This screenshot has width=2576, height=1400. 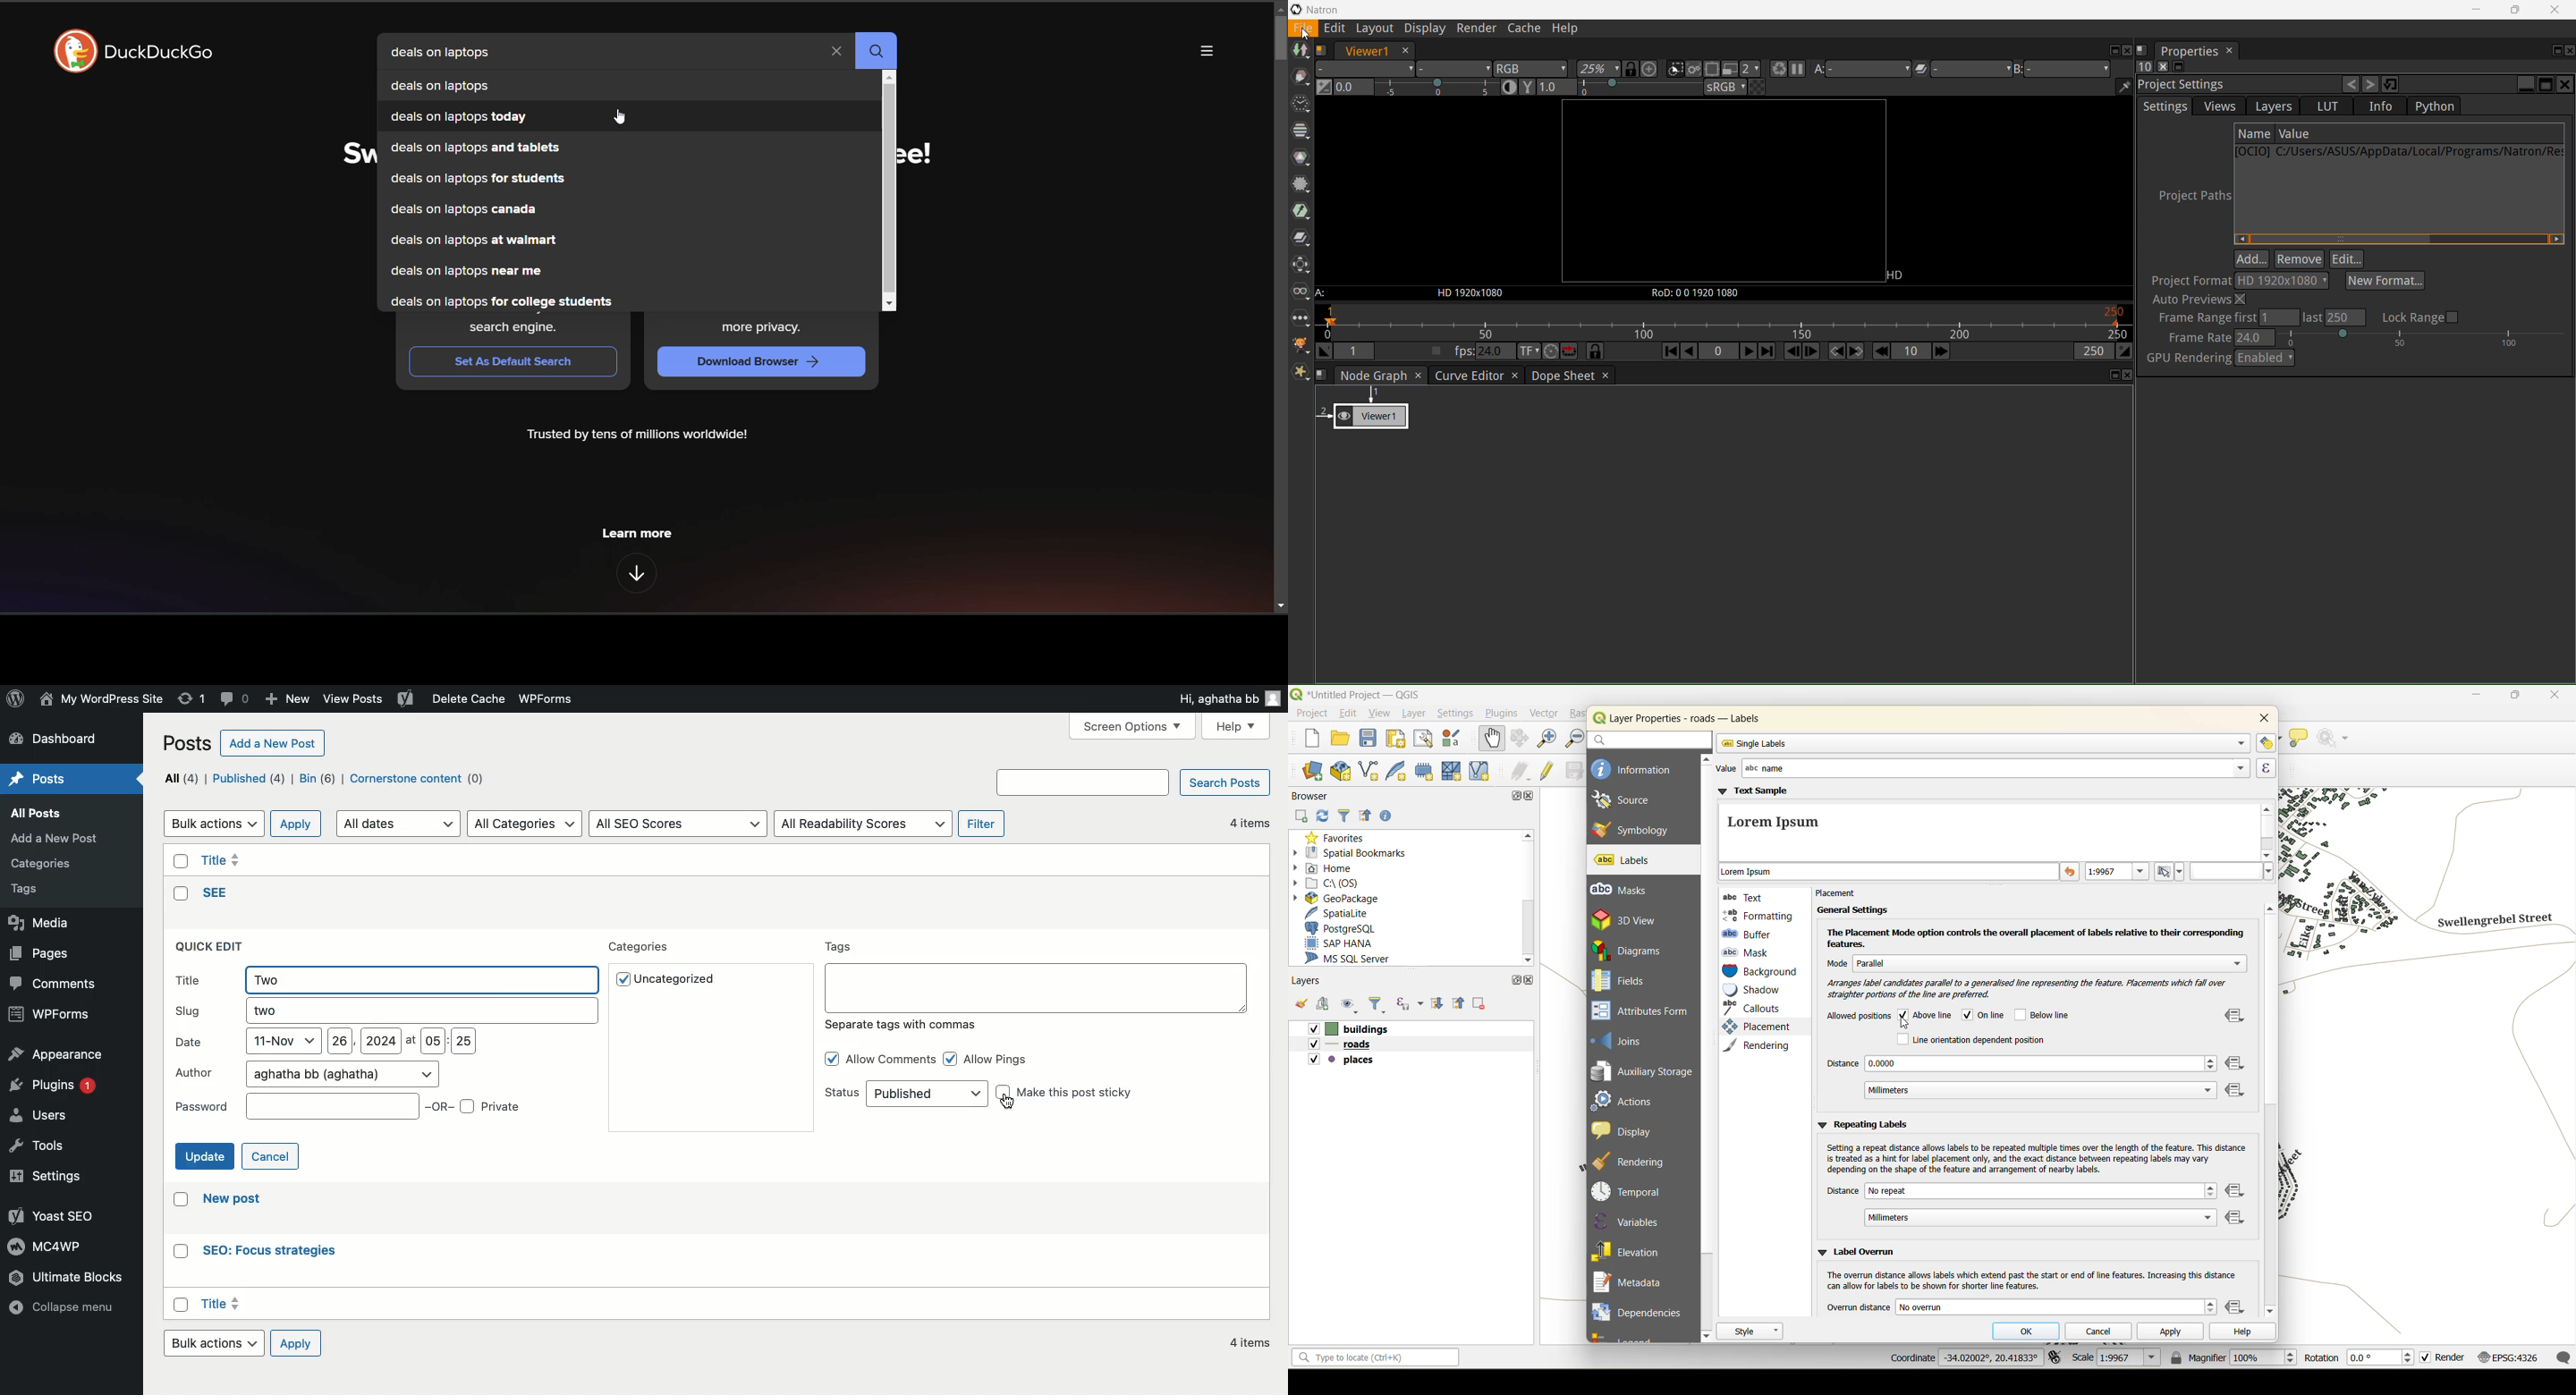 I want to click on Manage the layouts for this pane, so click(x=1324, y=376).